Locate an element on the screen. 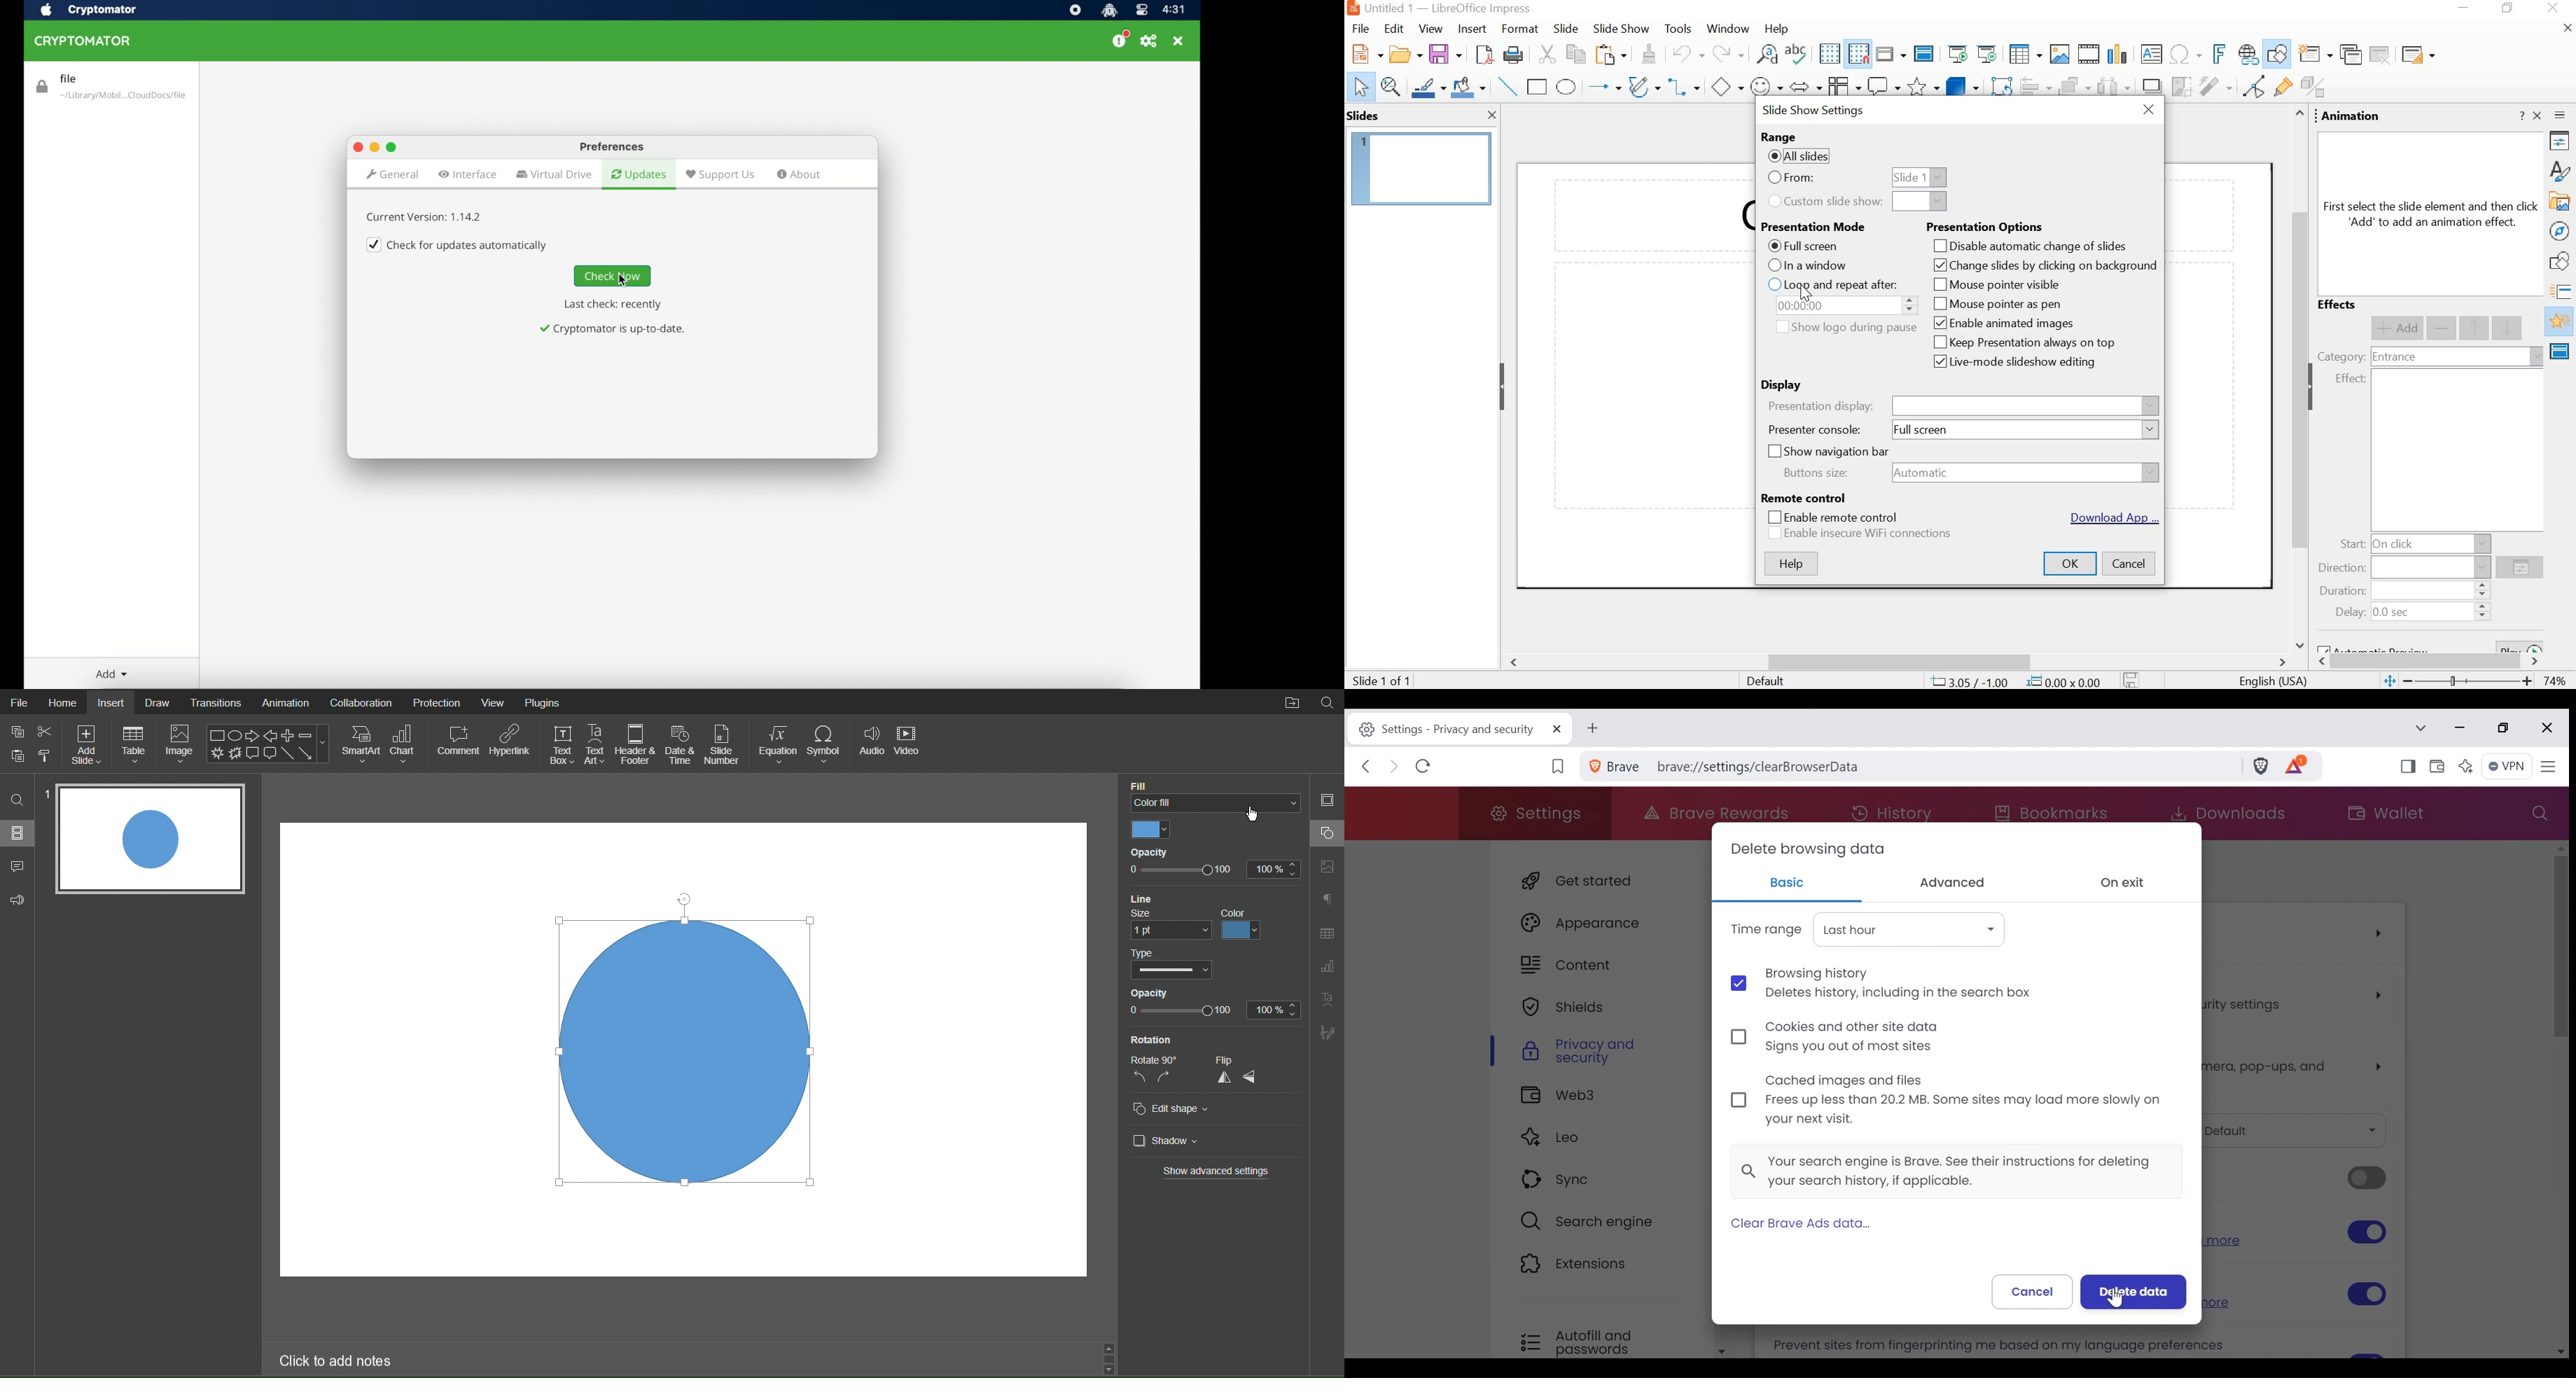  flip is located at coordinates (1235, 1059).